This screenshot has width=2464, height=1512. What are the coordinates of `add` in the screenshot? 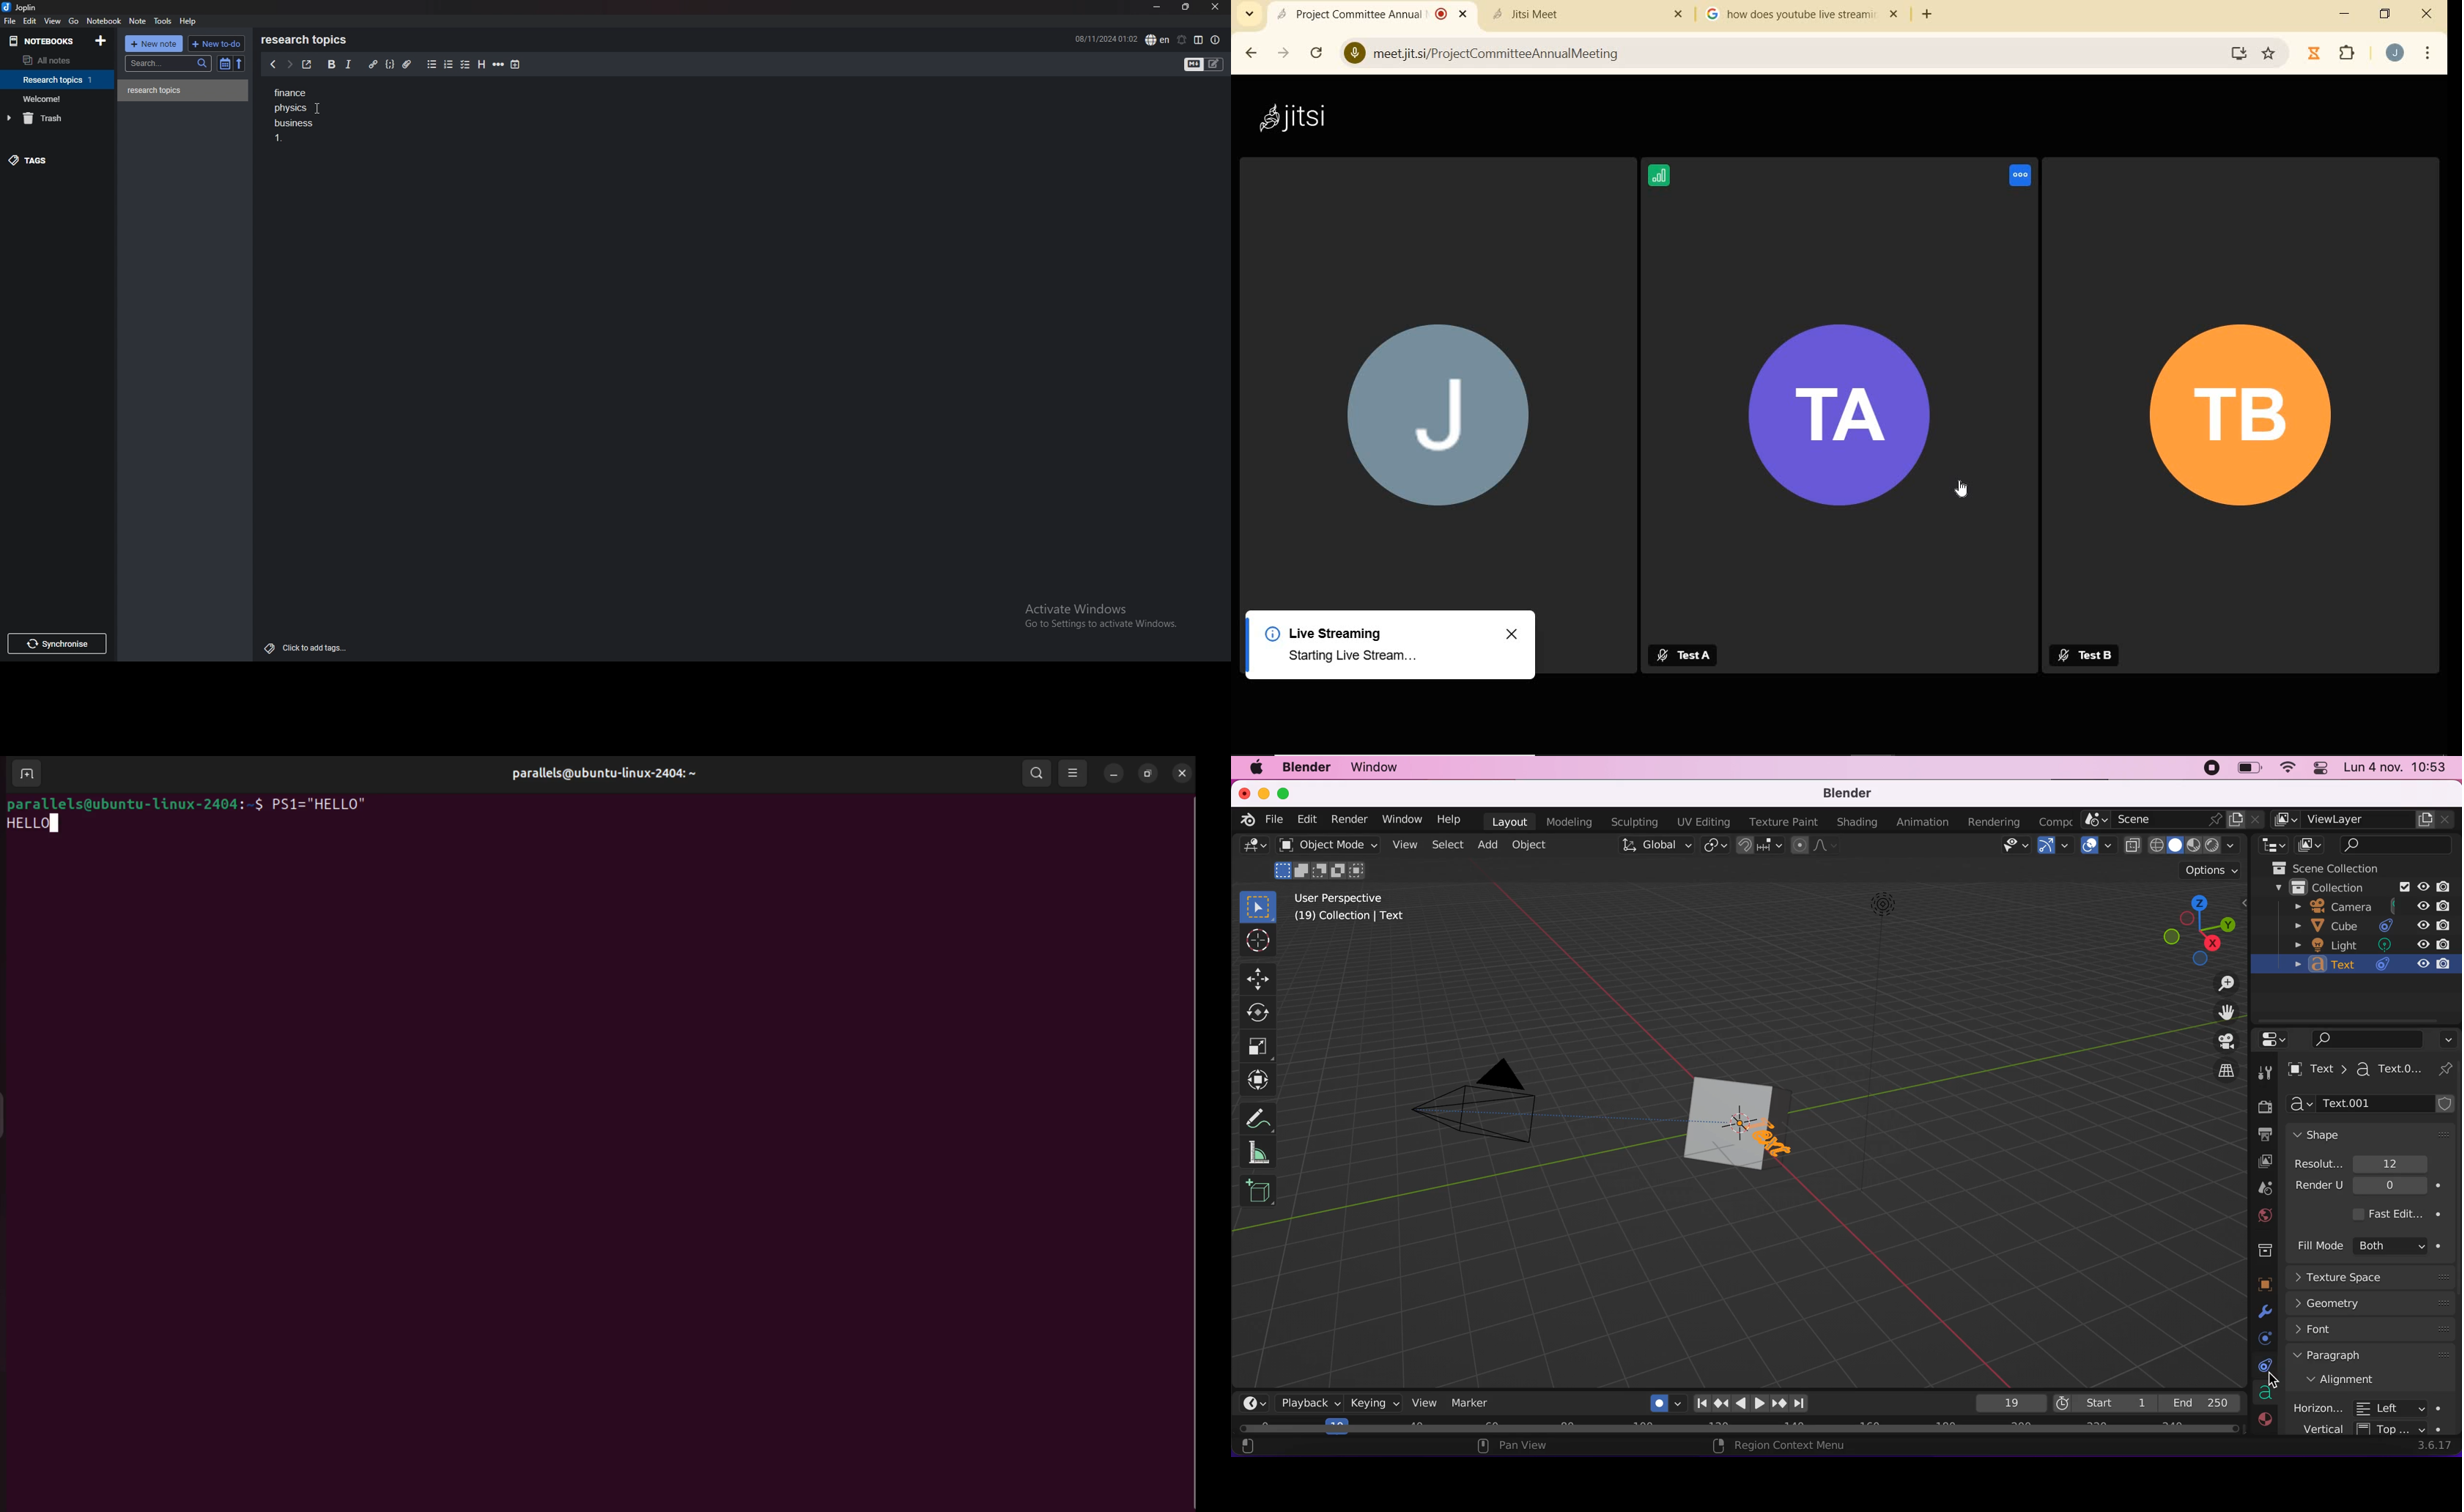 It's located at (1490, 846).